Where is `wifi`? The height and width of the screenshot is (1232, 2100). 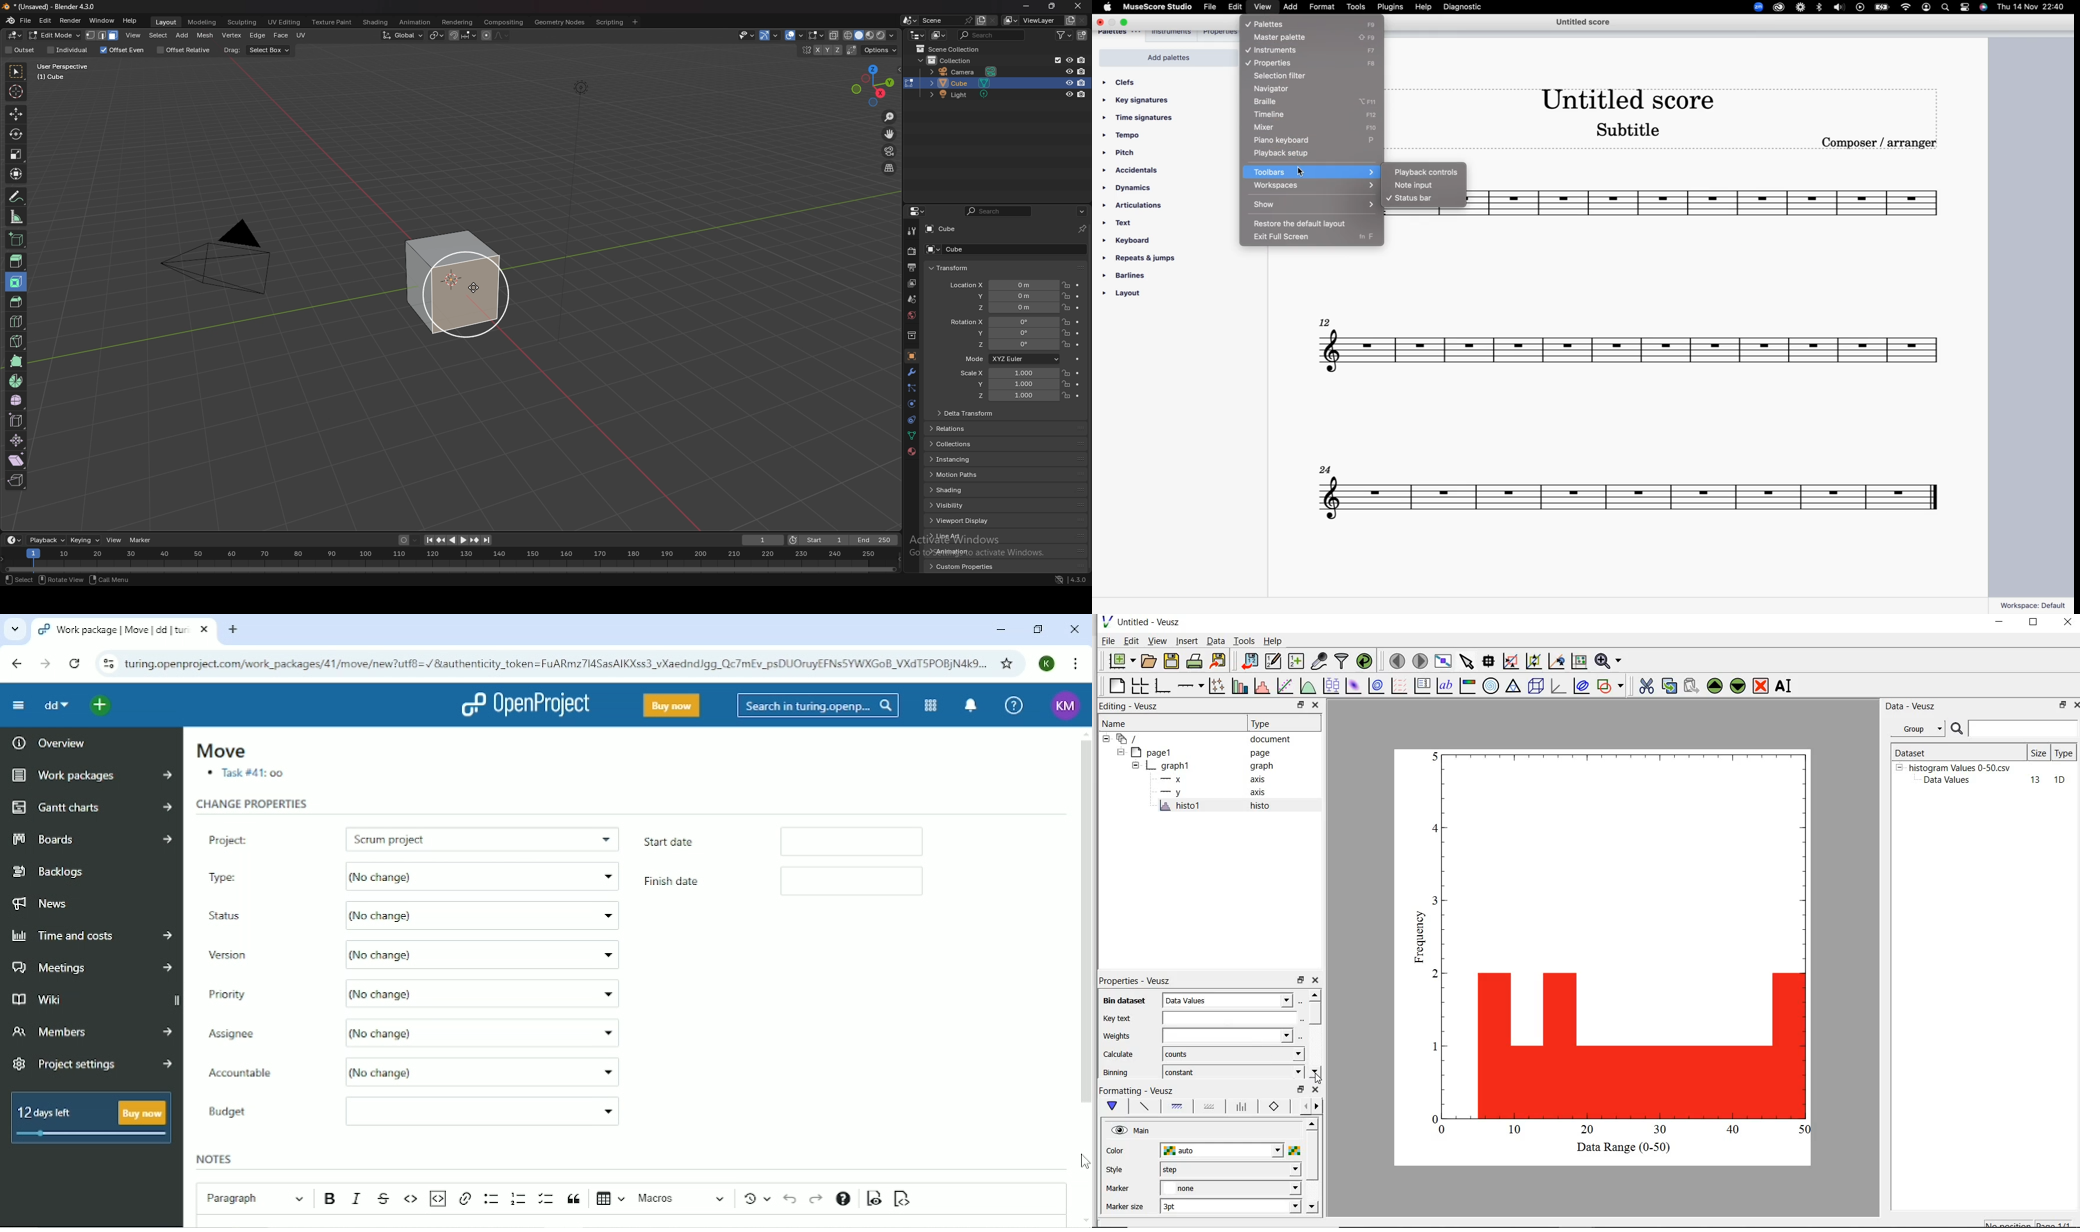
wifi is located at coordinates (1905, 8).